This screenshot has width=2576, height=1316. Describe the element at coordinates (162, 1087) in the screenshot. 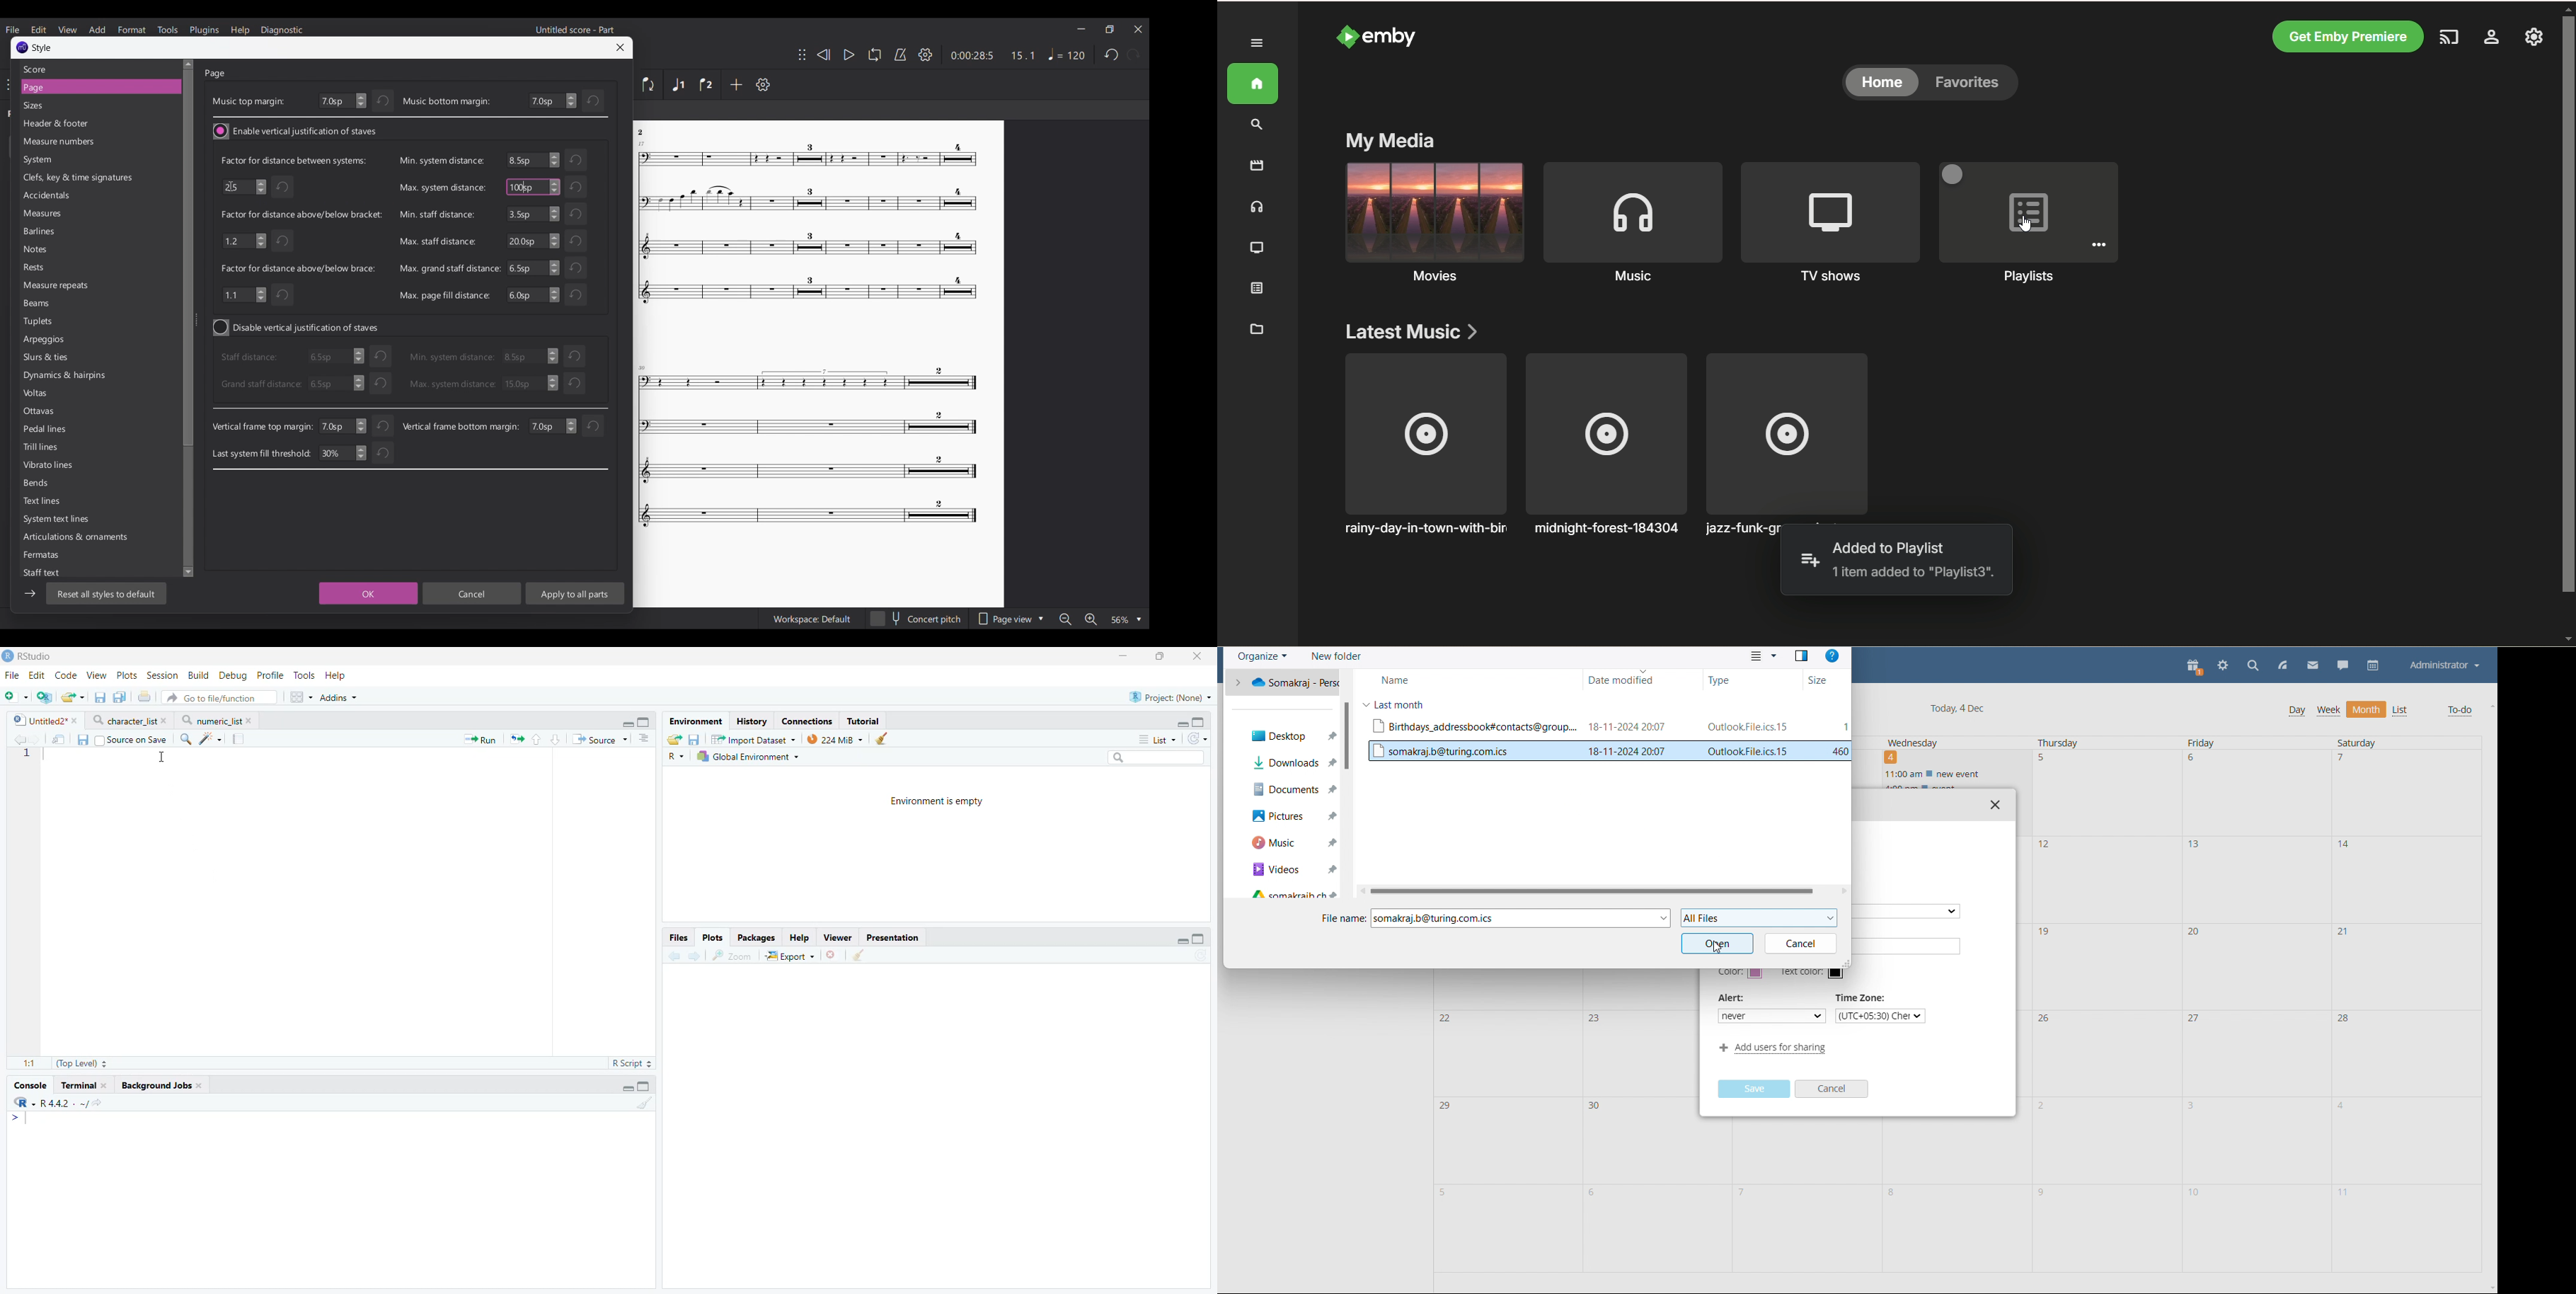

I see `Background Jobs` at that location.